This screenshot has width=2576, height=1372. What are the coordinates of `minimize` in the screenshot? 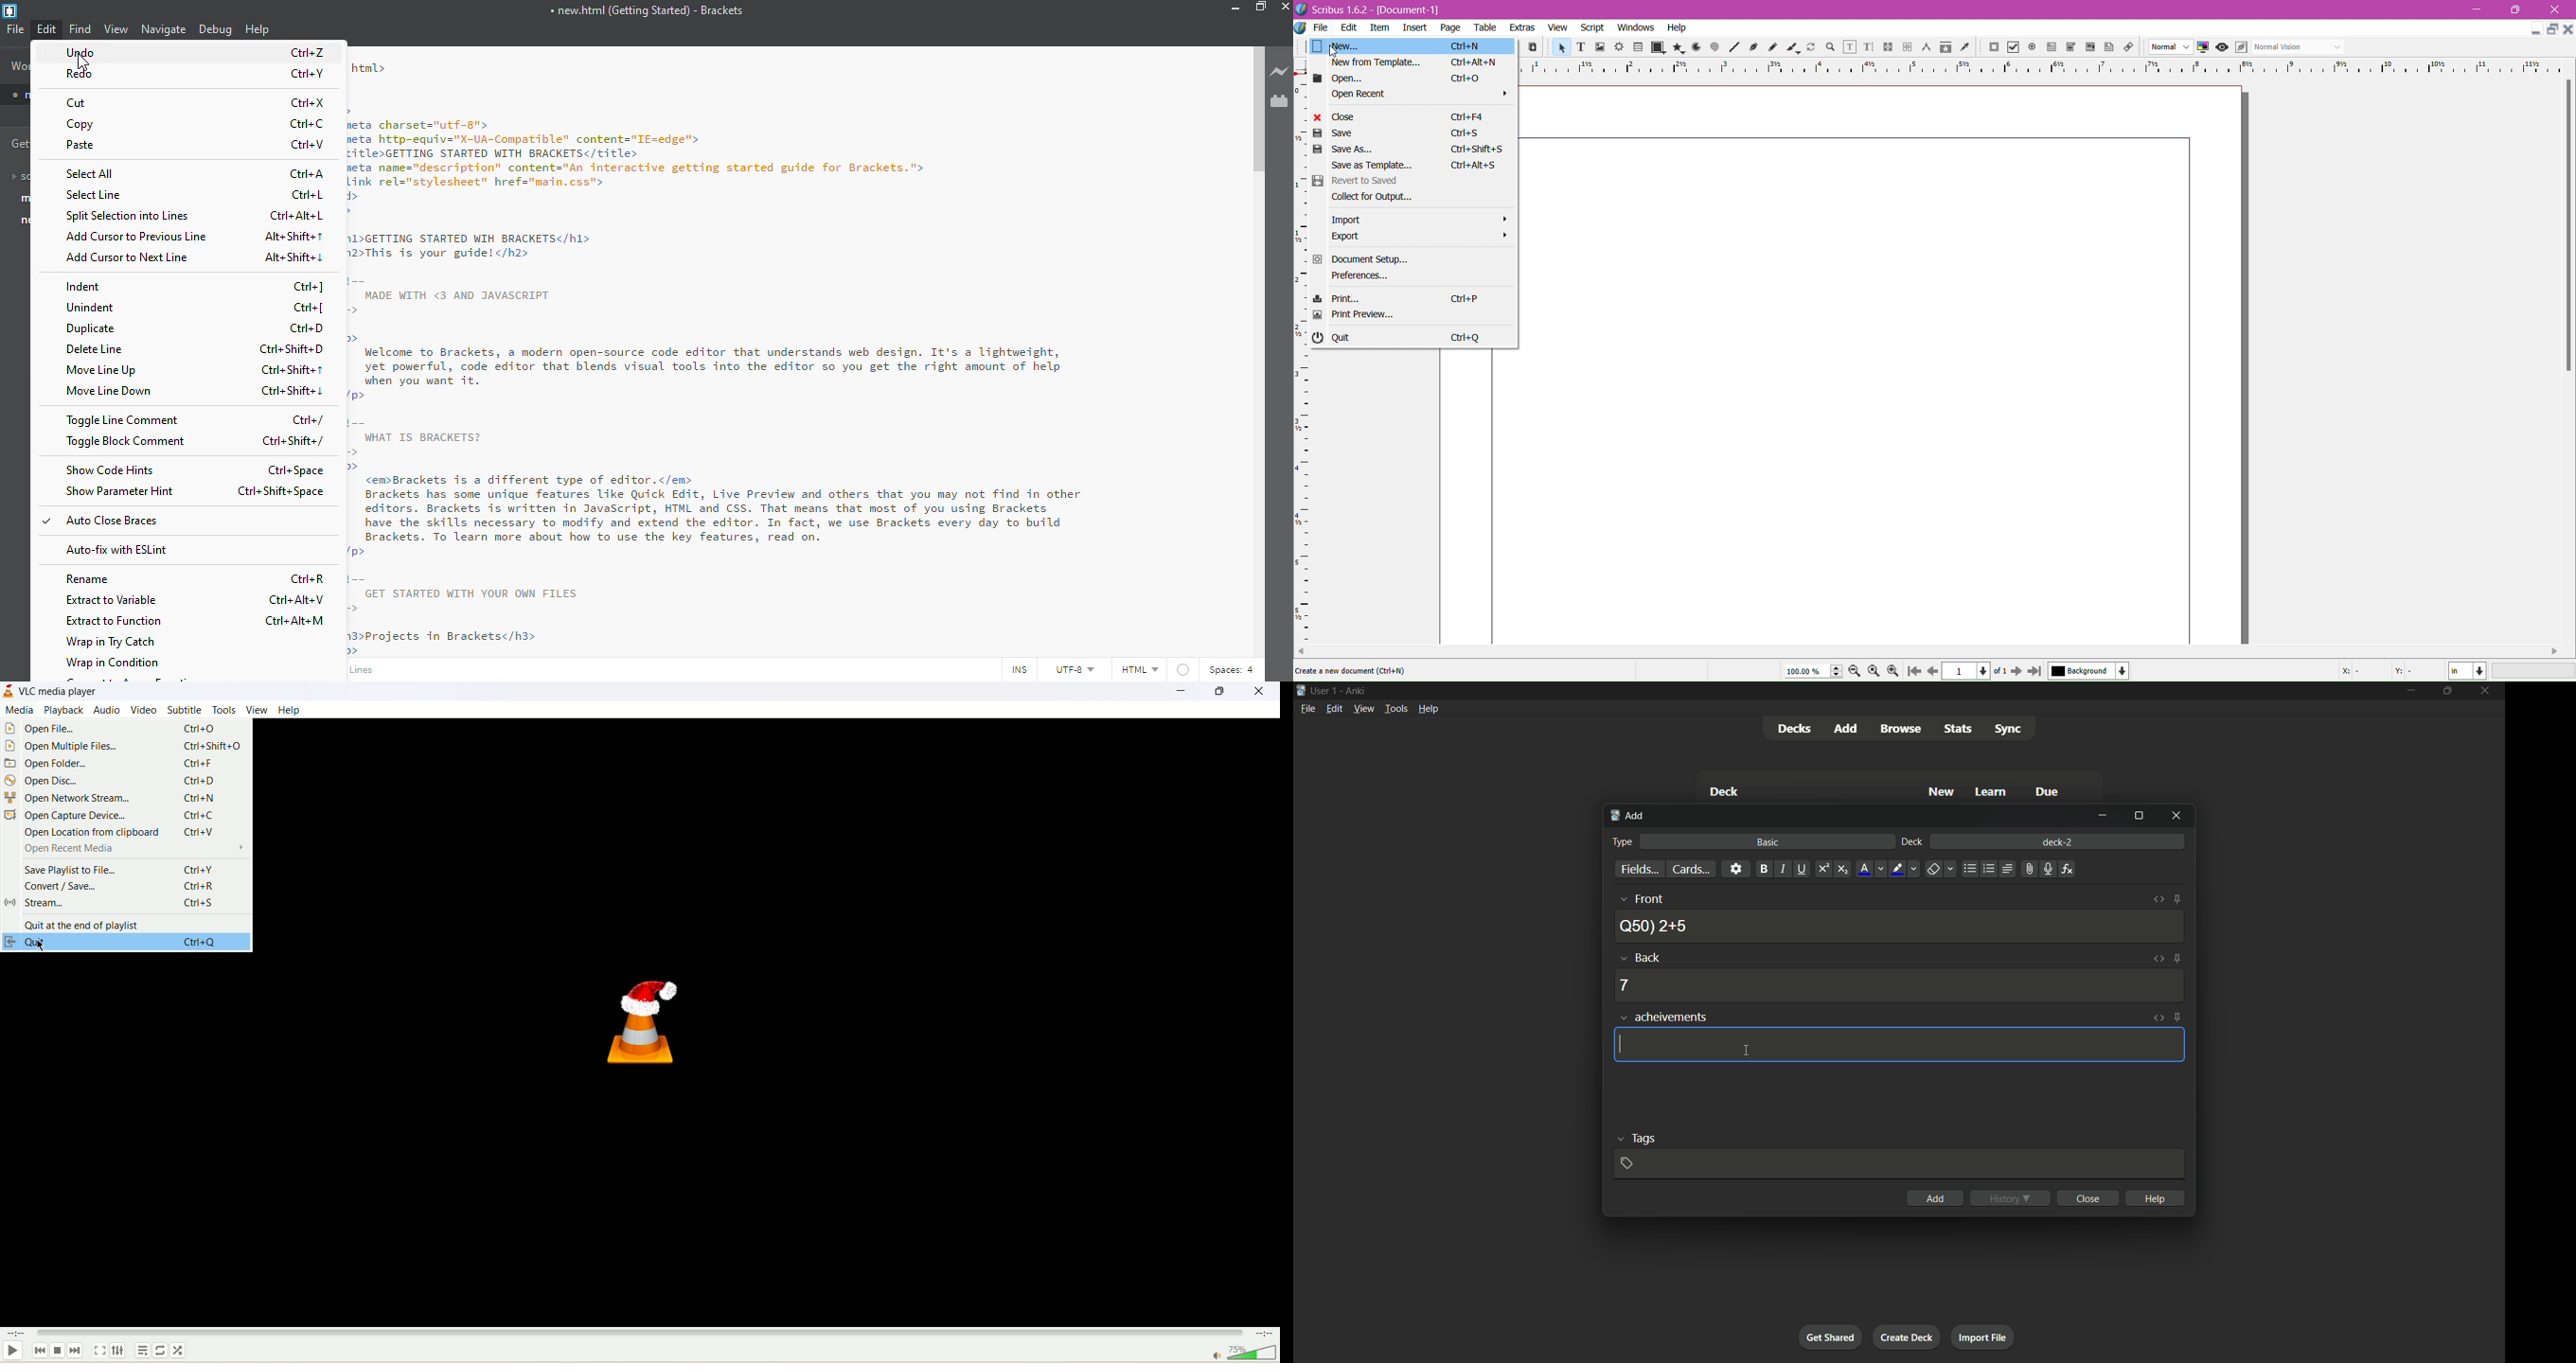 It's located at (1232, 7).